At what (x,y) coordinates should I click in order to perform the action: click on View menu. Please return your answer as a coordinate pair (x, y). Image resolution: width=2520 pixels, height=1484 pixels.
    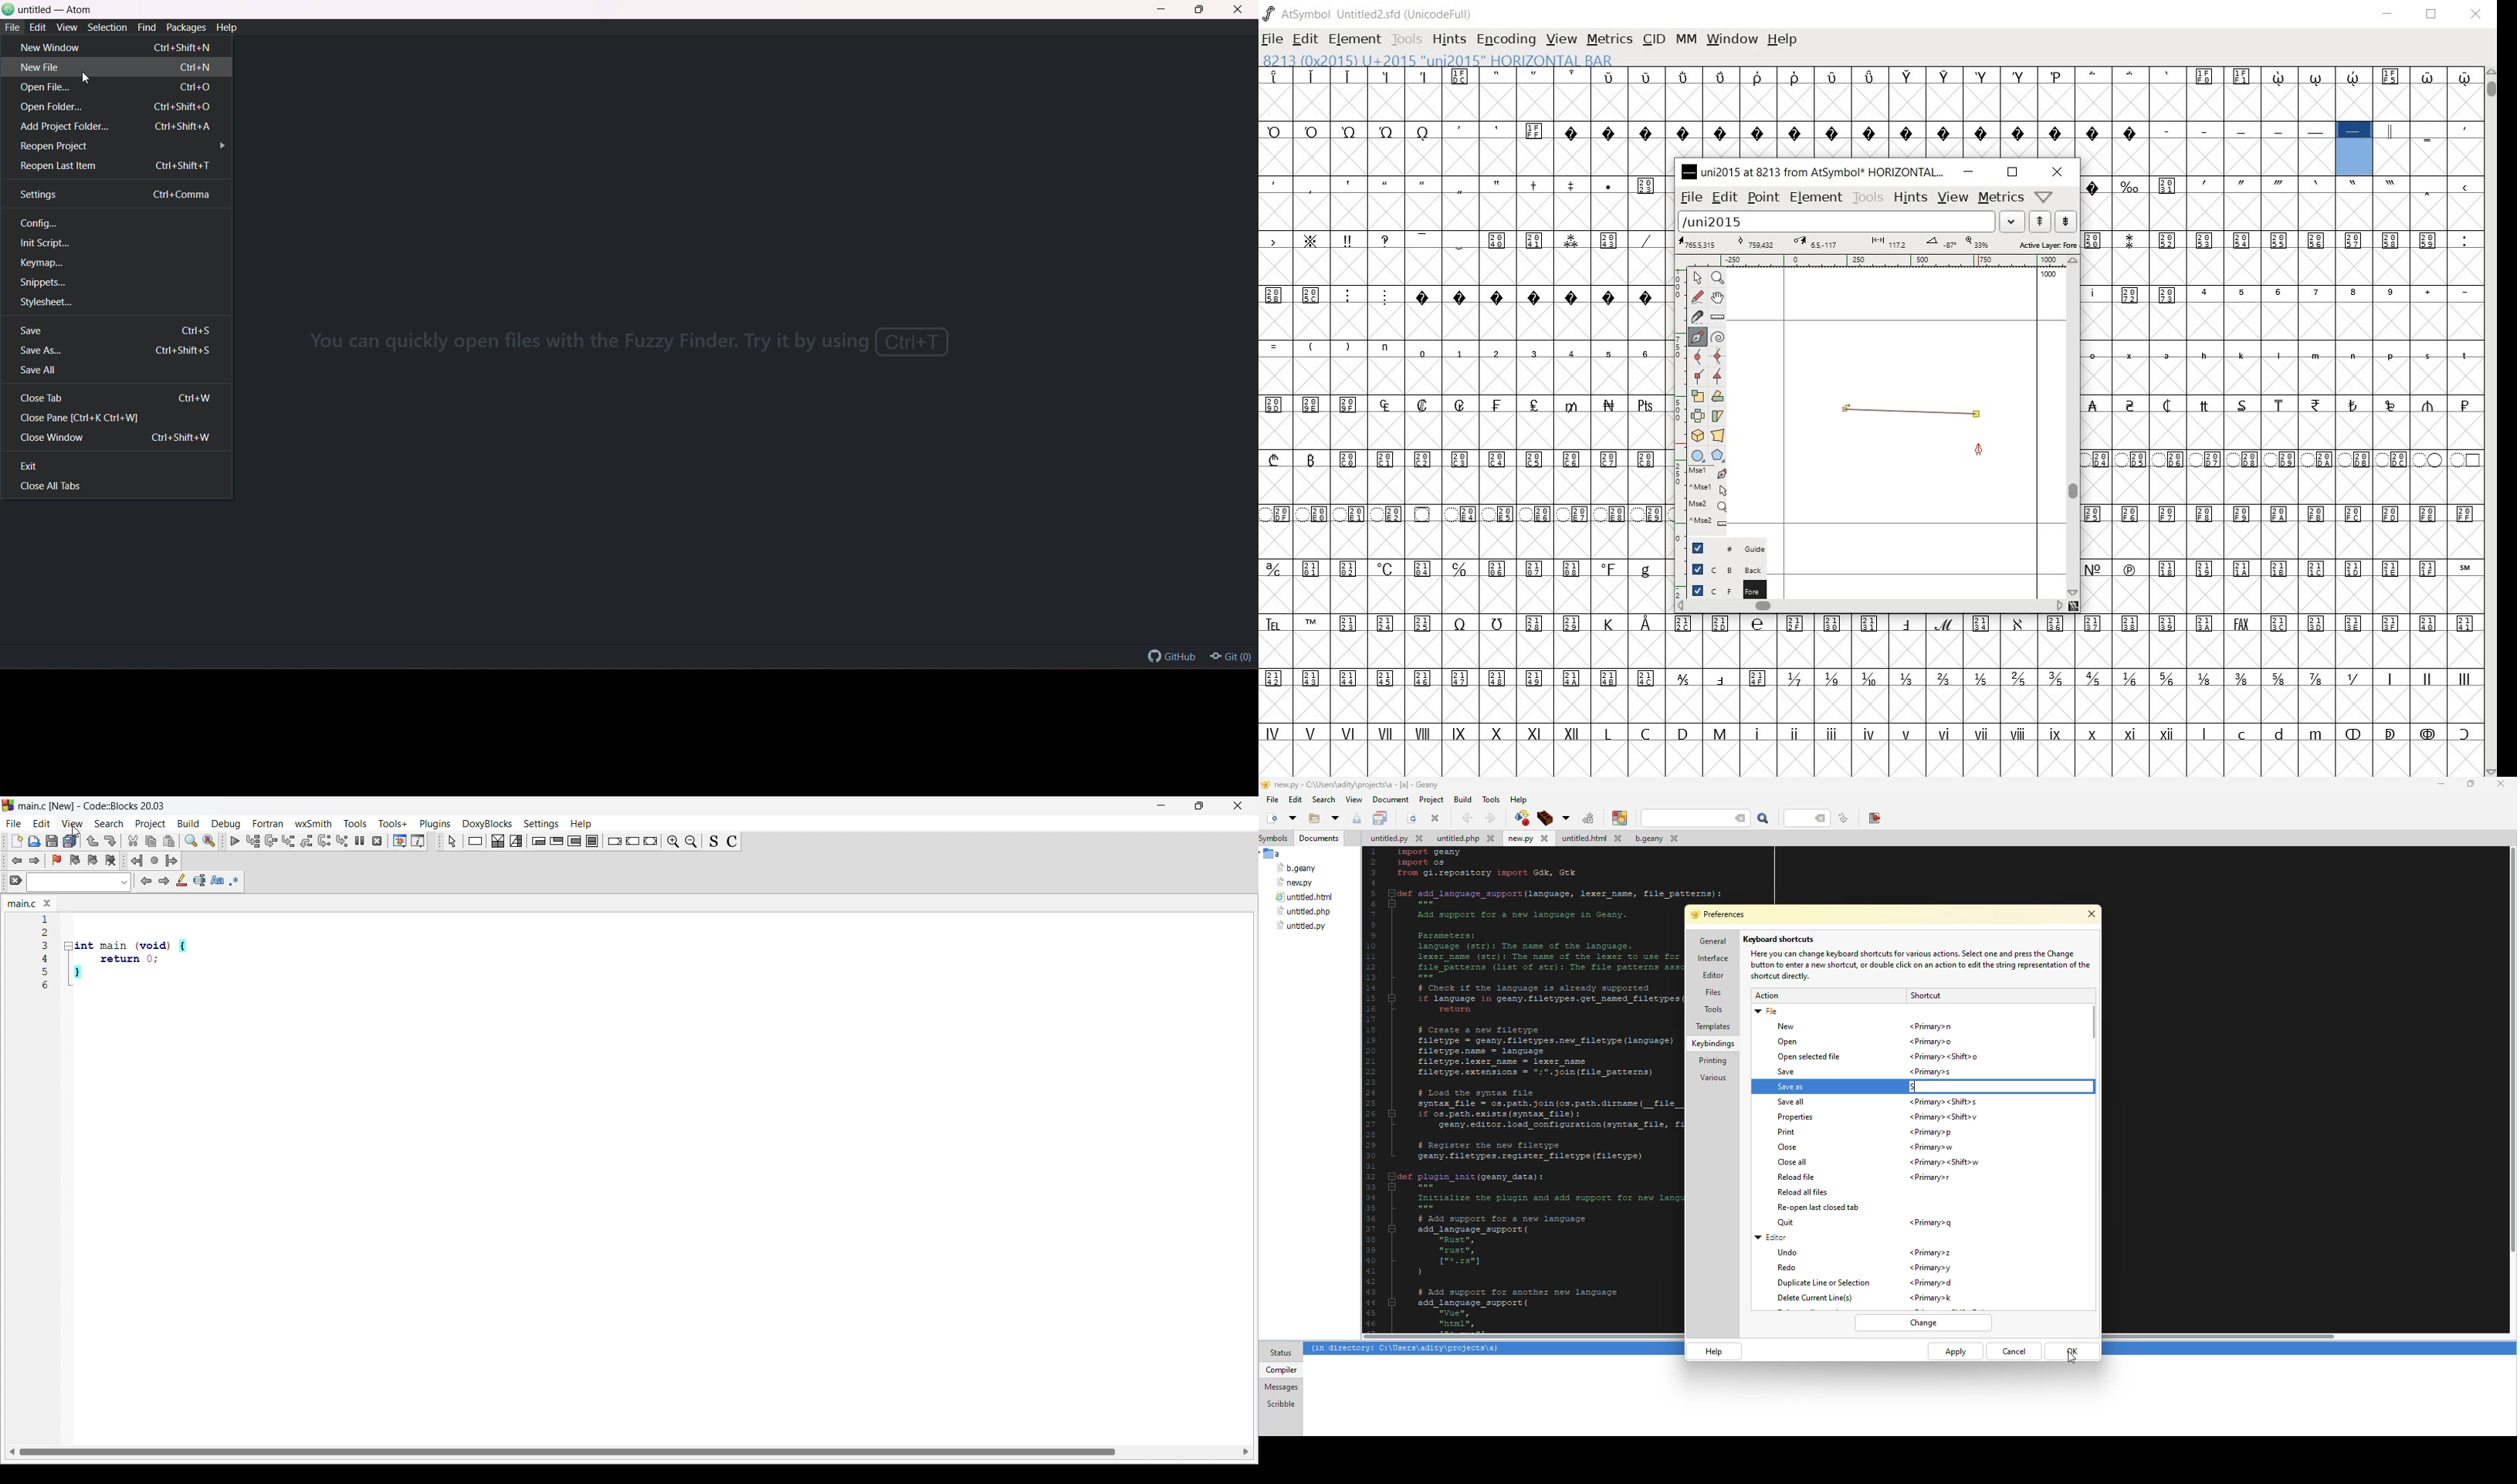
    Looking at the image, I should click on (72, 823).